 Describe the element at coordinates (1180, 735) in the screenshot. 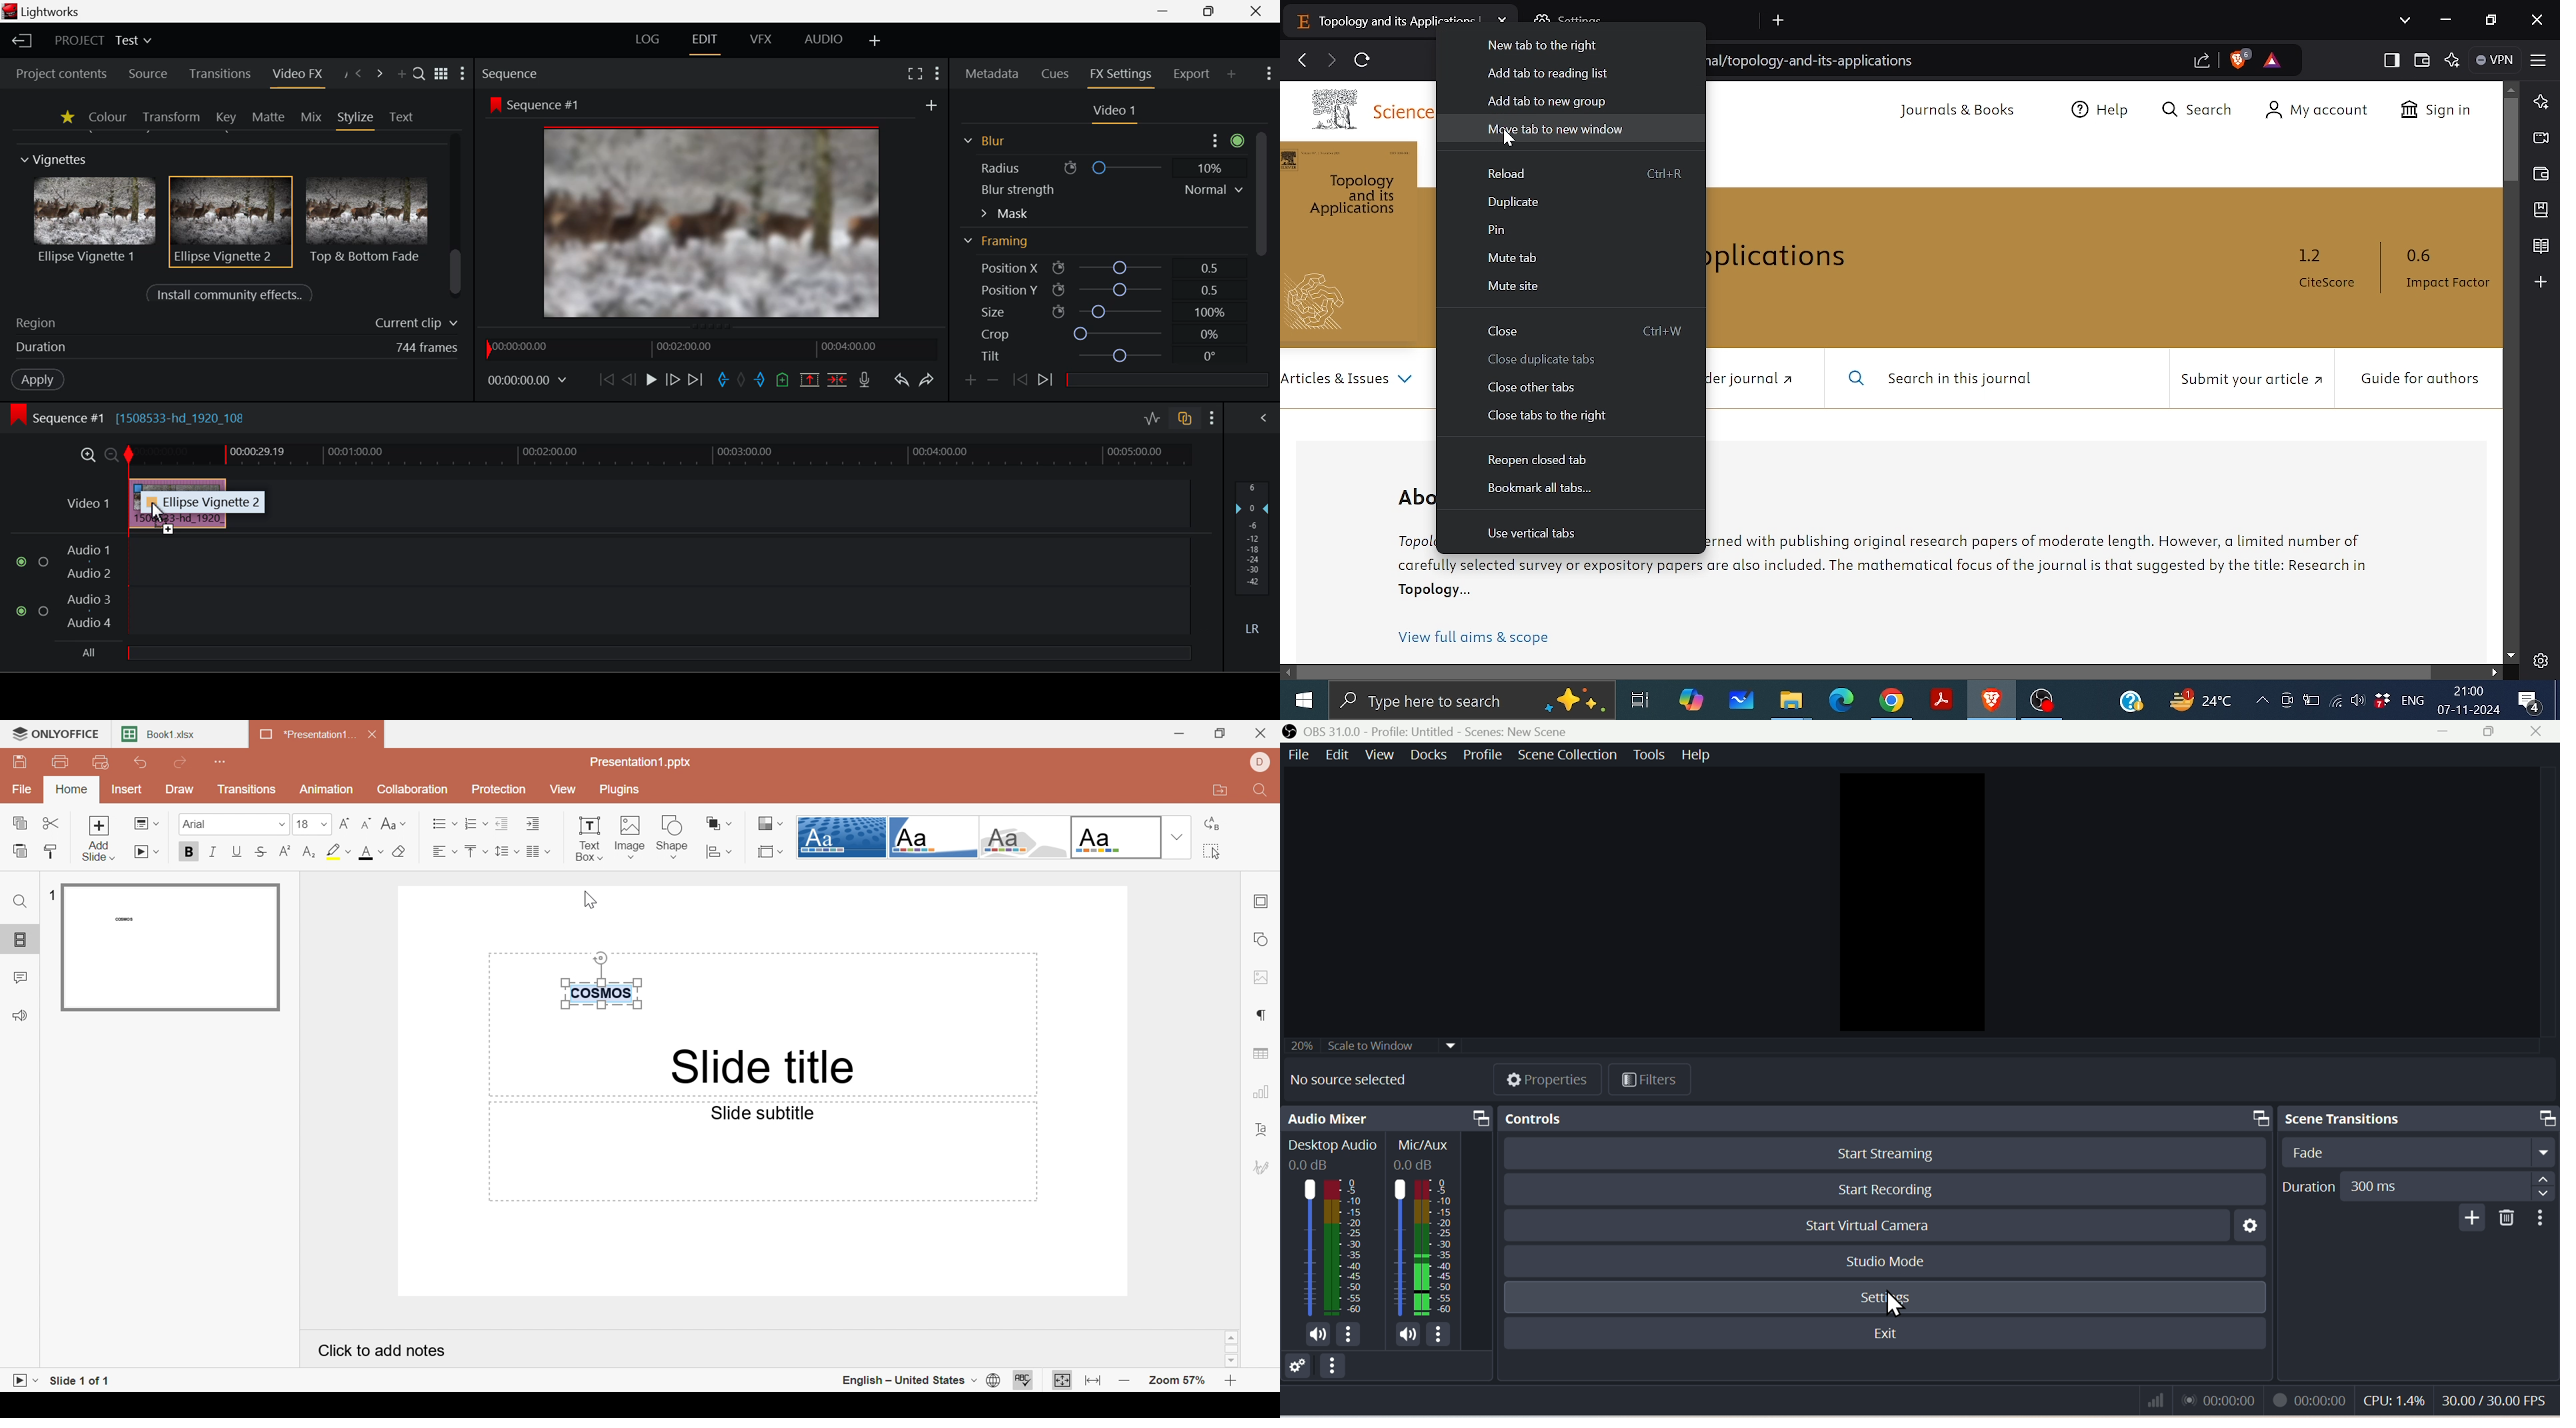

I see `Minimize` at that location.